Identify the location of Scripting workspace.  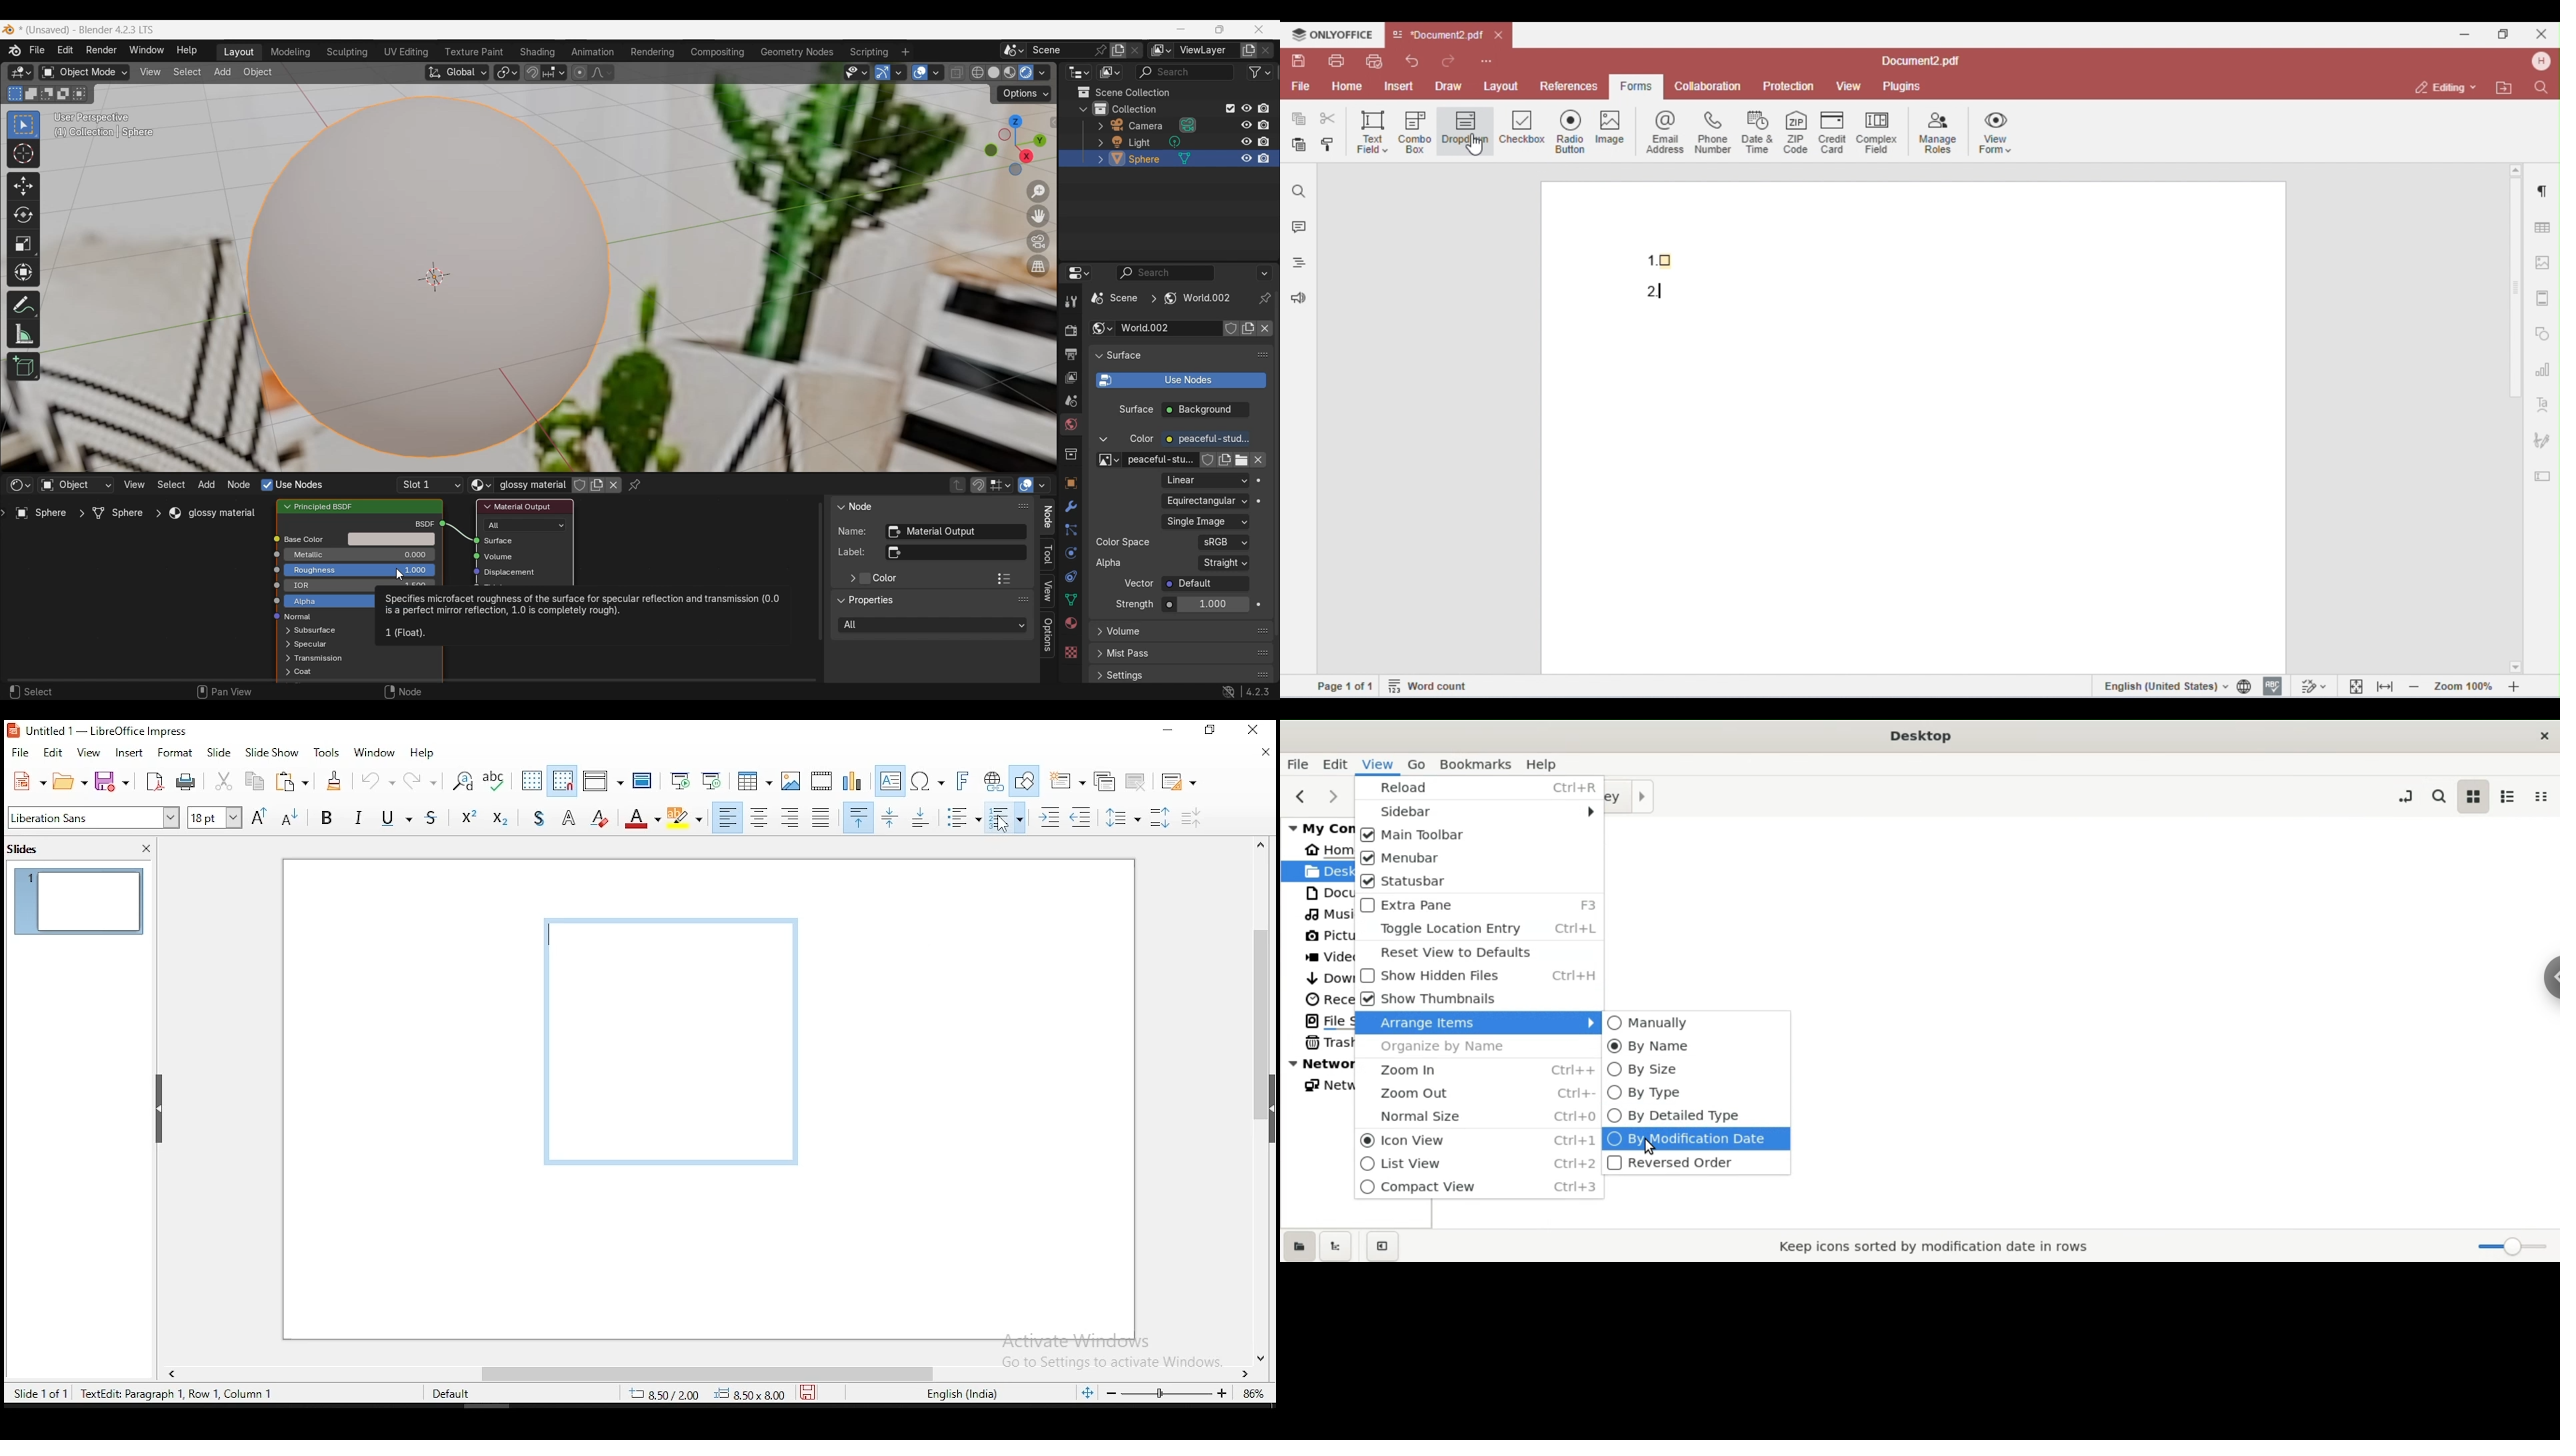
(869, 53).